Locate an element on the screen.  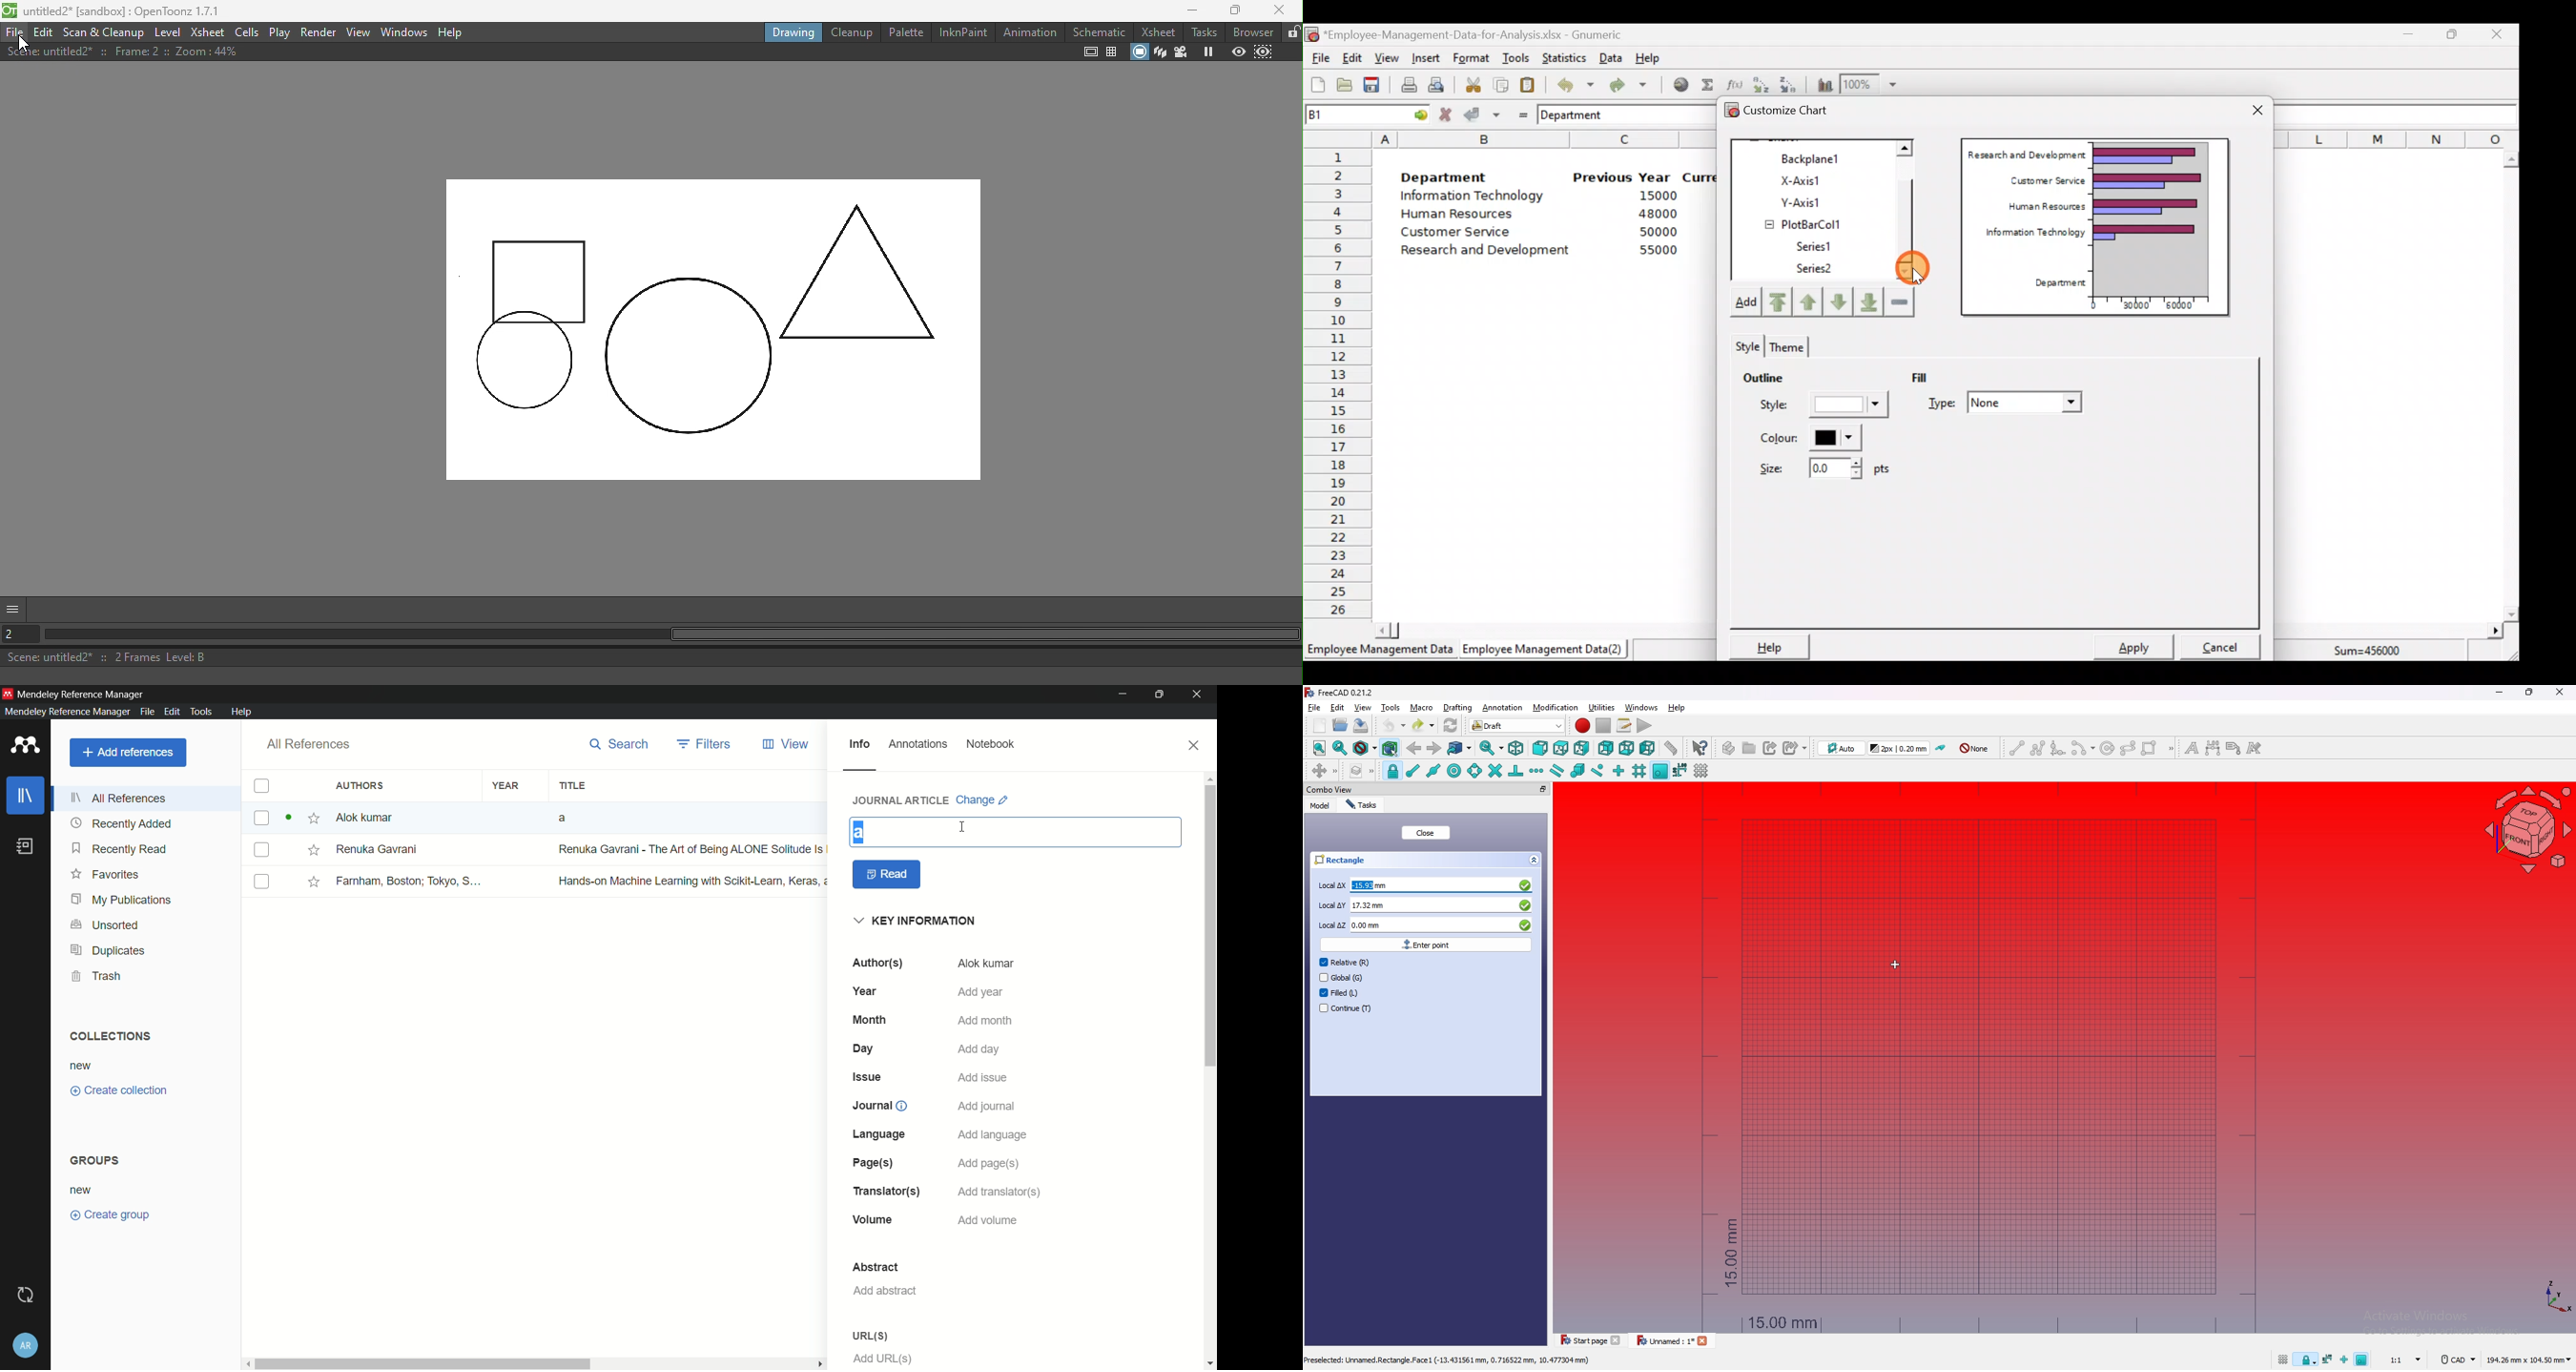
unsorted is located at coordinates (106, 926).